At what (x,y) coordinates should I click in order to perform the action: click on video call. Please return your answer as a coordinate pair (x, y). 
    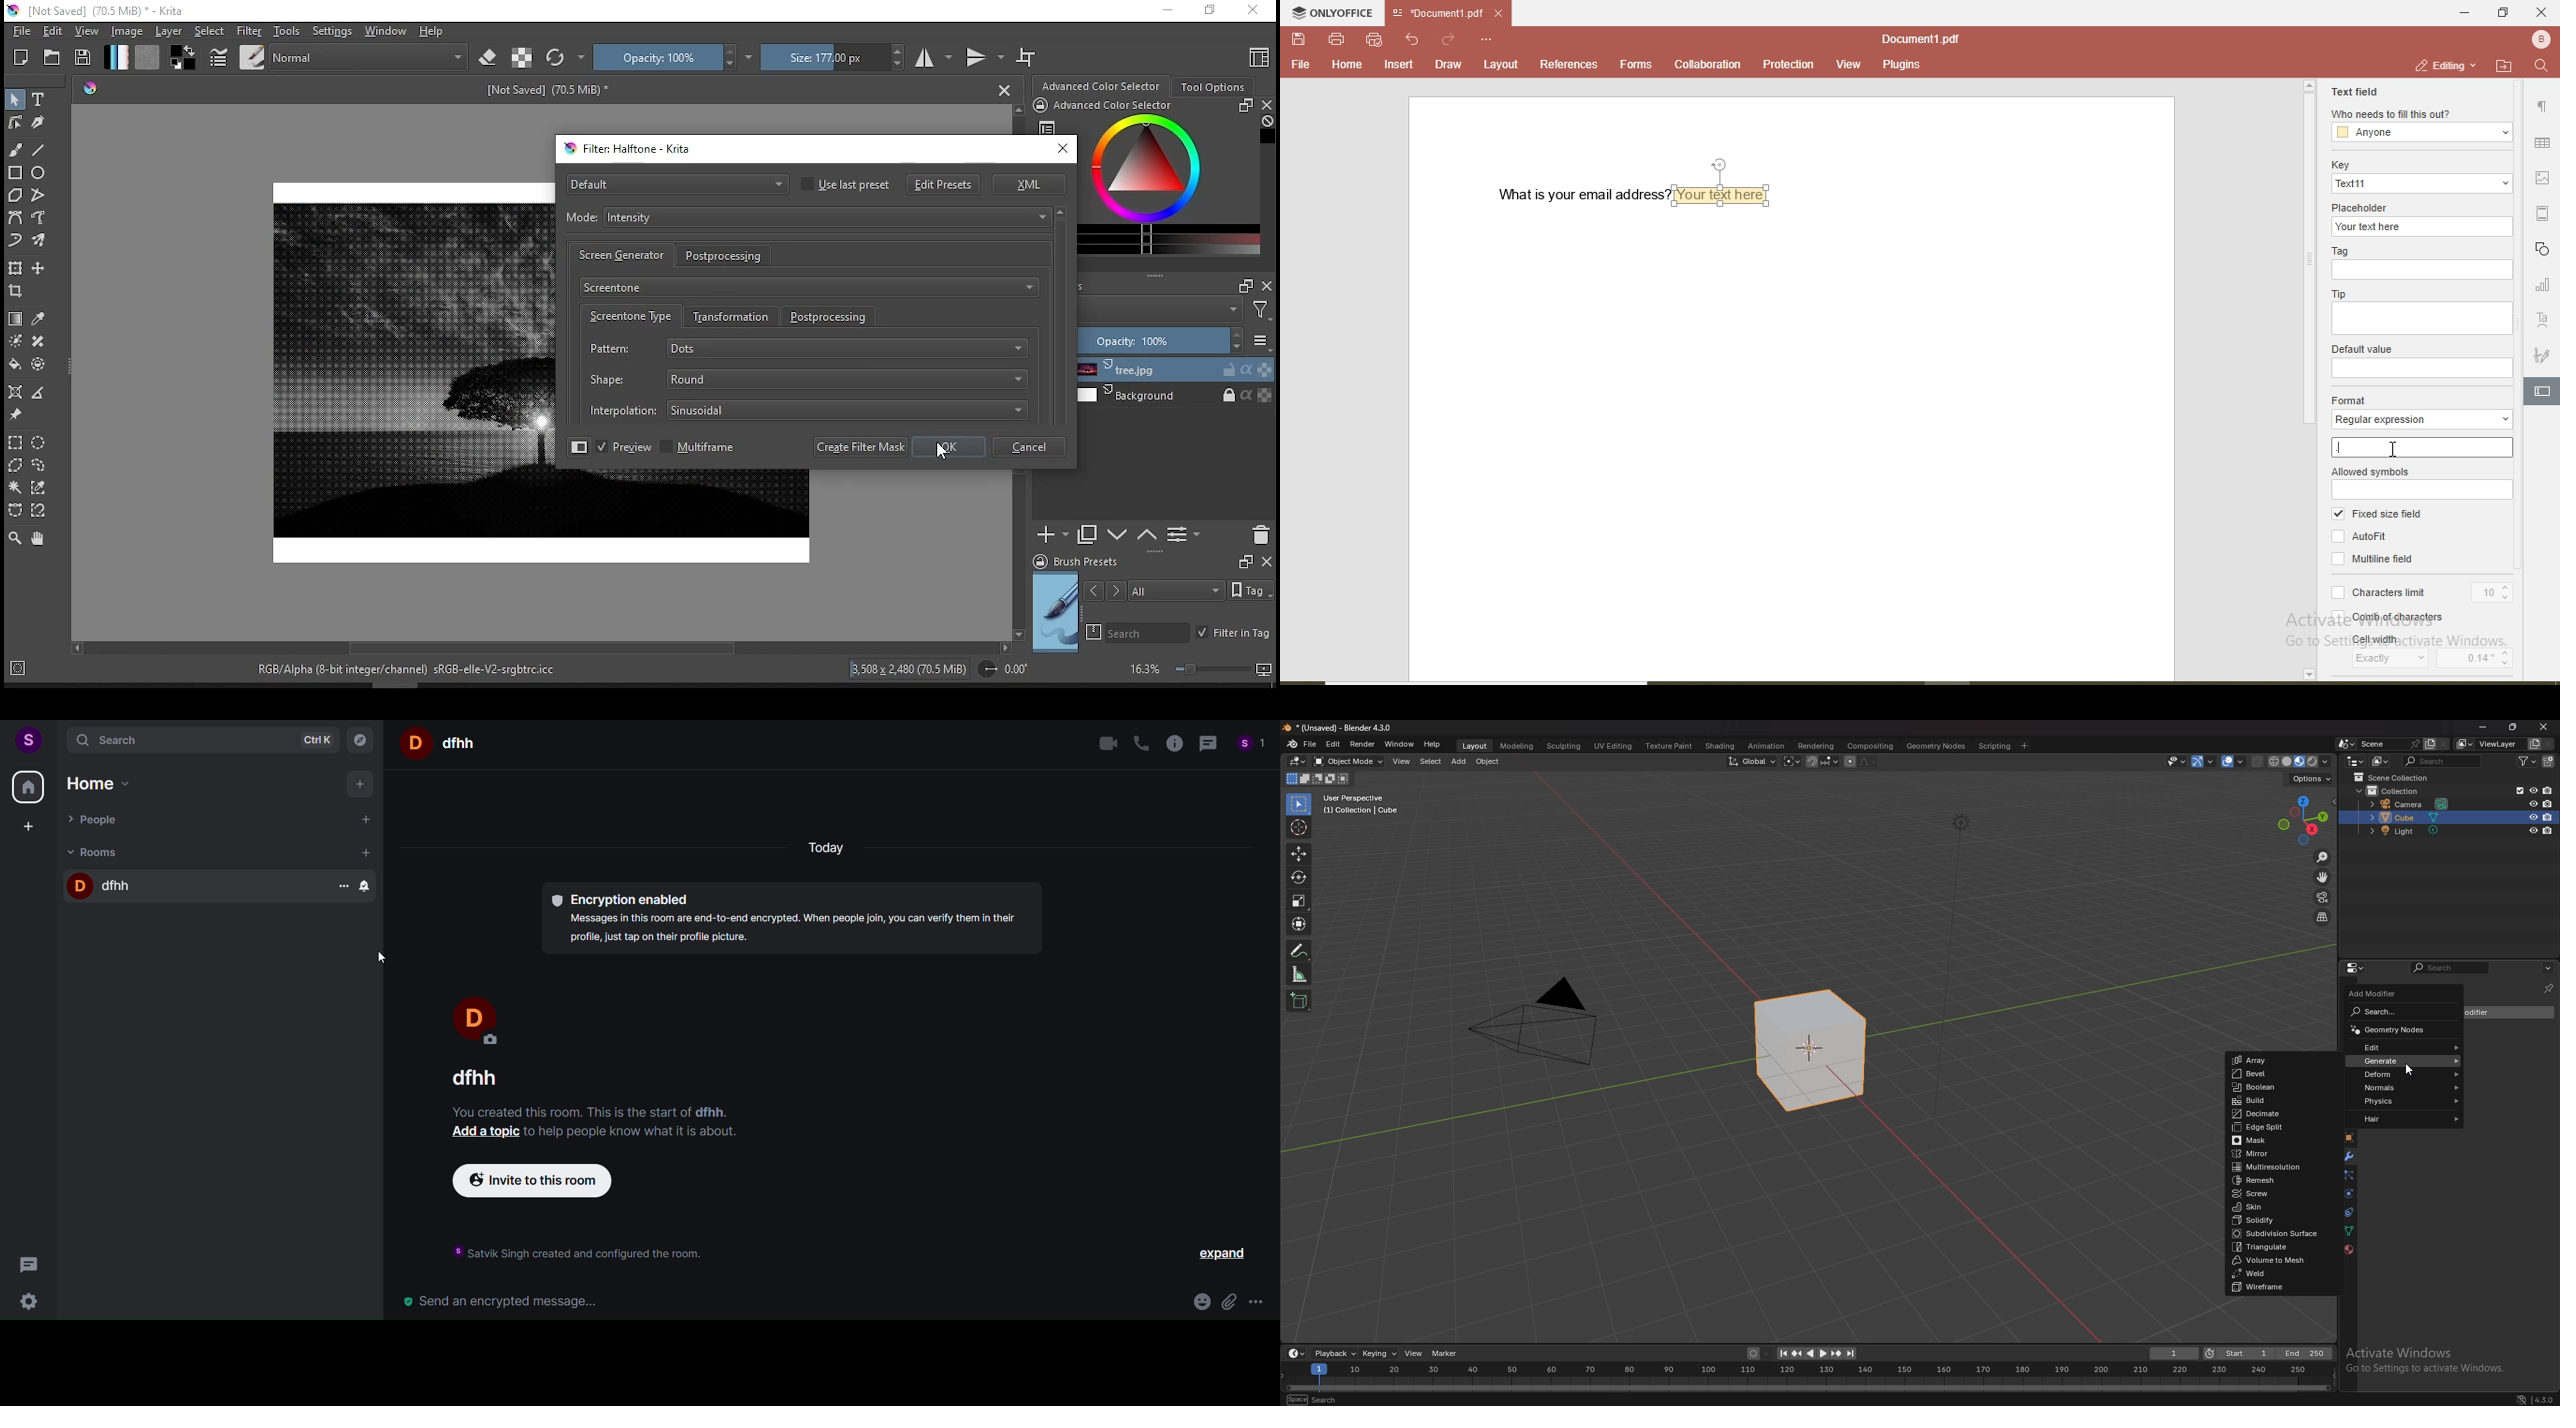
    Looking at the image, I should click on (1106, 743).